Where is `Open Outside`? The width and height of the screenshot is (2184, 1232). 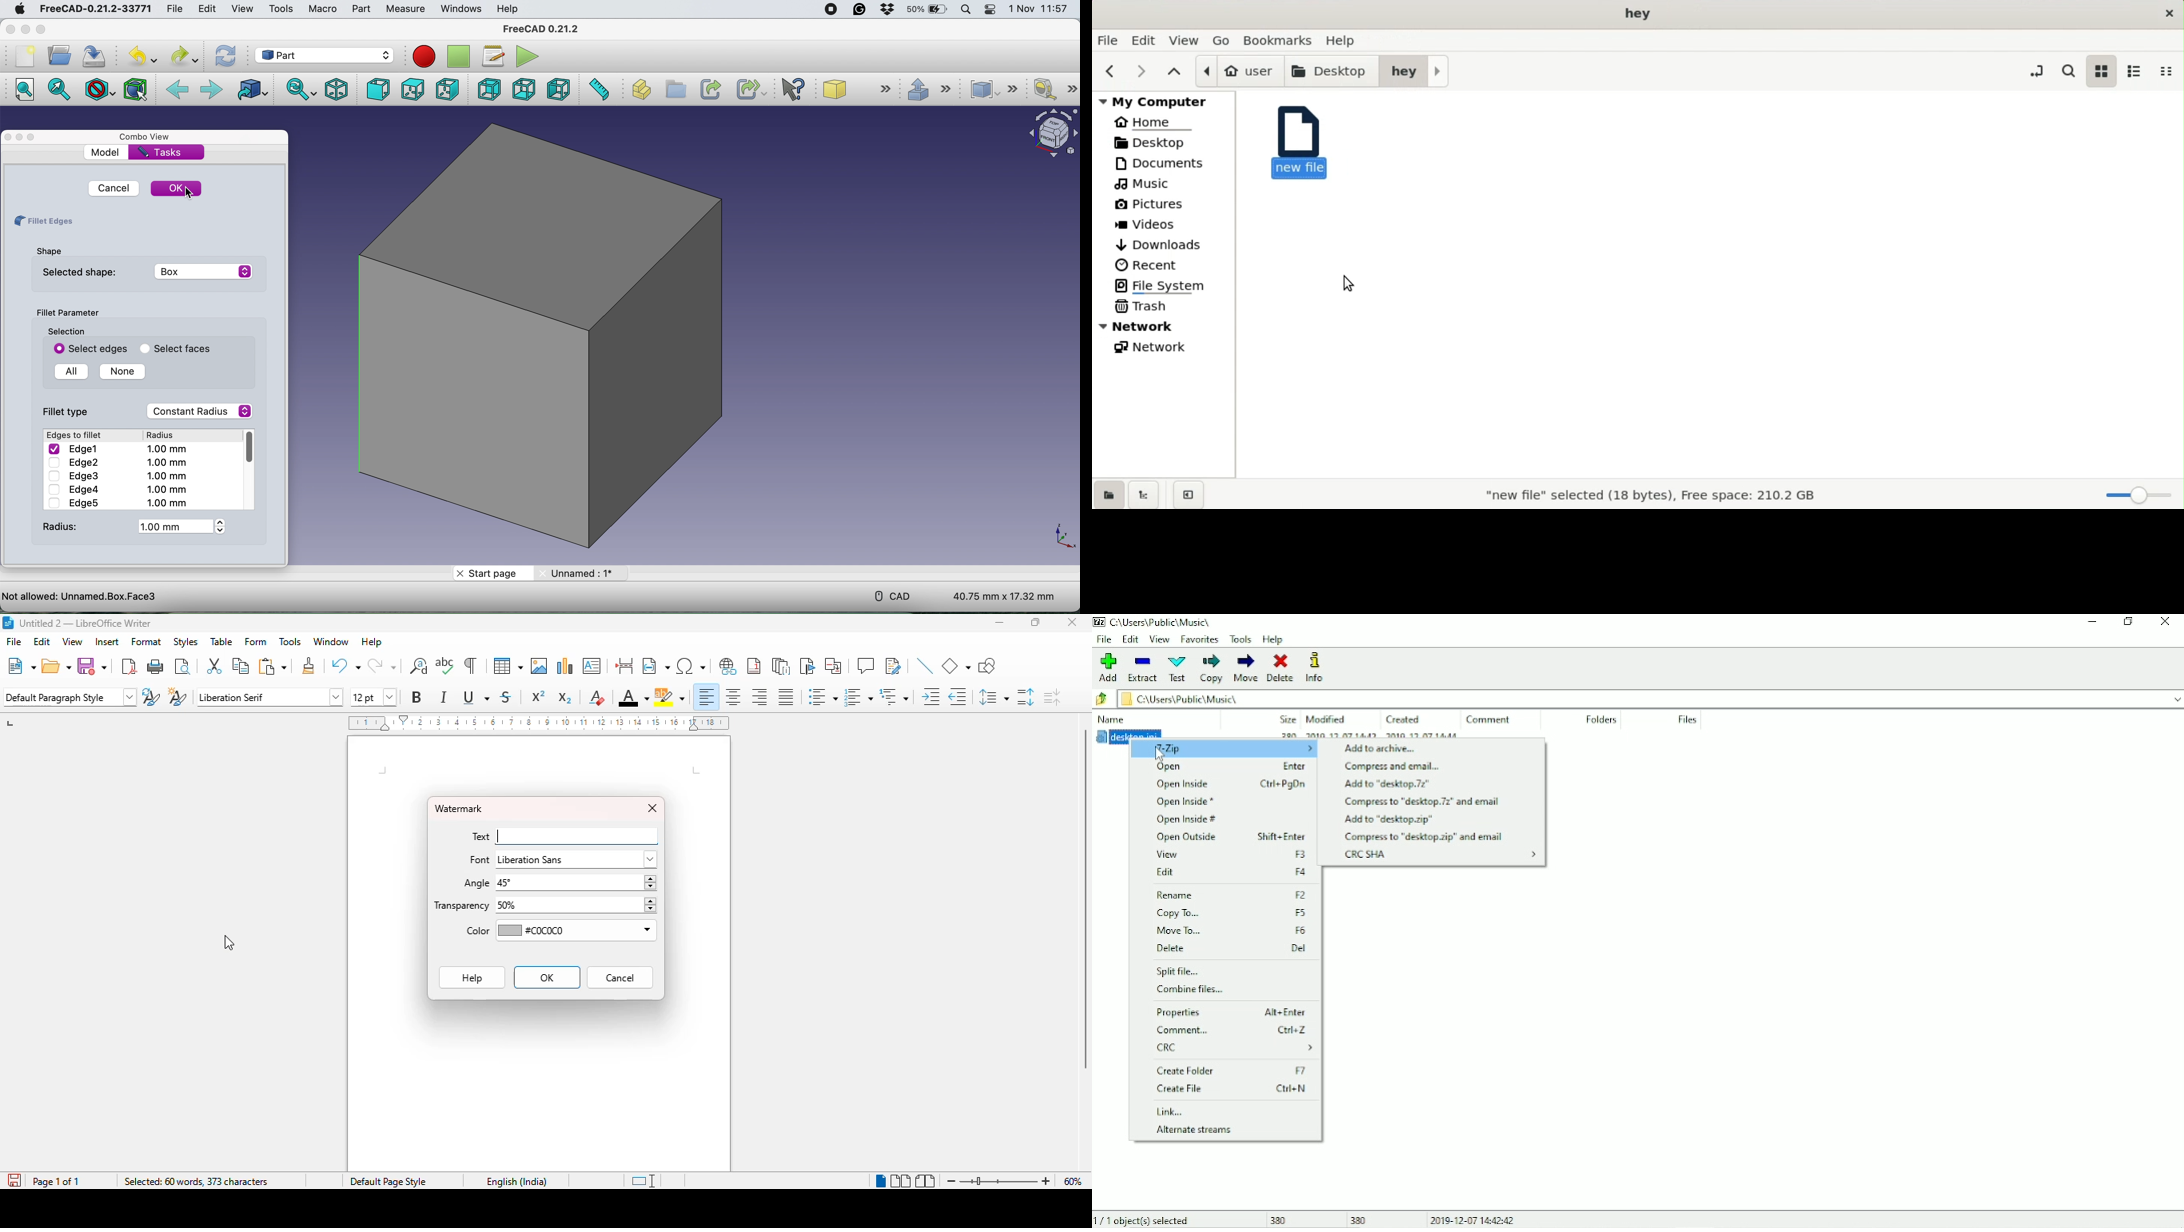 Open Outside is located at coordinates (1229, 838).